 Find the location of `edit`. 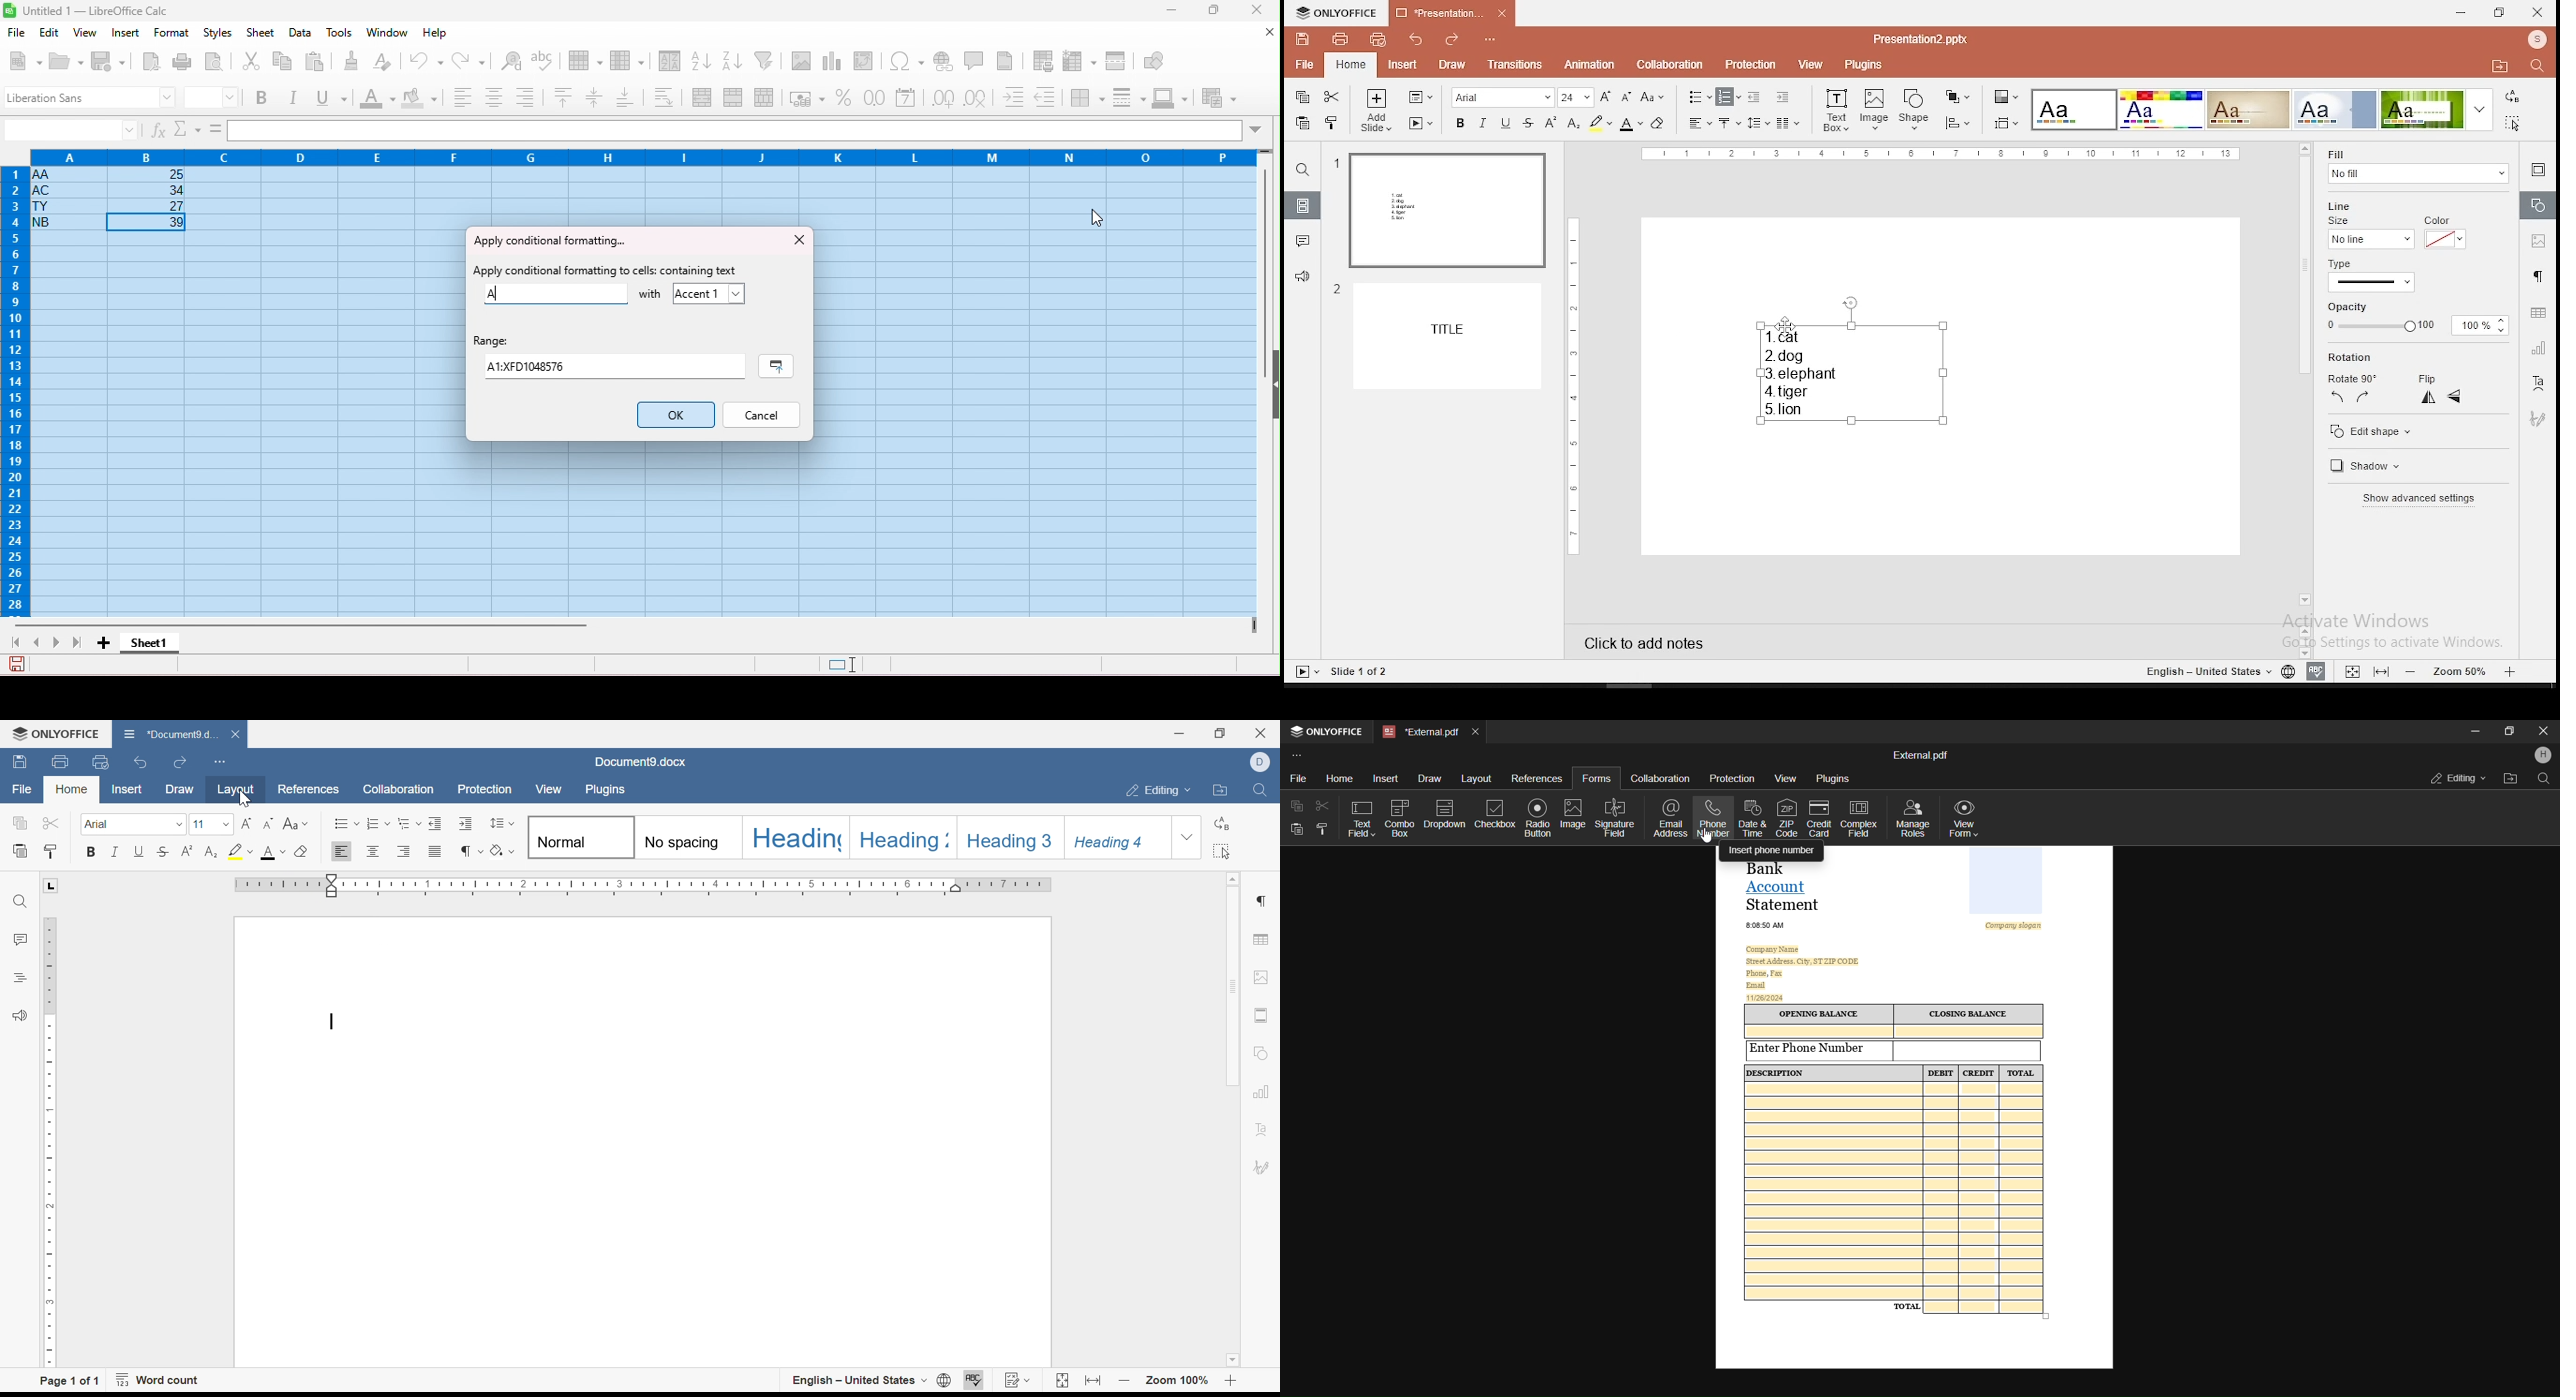

edit is located at coordinates (51, 34).